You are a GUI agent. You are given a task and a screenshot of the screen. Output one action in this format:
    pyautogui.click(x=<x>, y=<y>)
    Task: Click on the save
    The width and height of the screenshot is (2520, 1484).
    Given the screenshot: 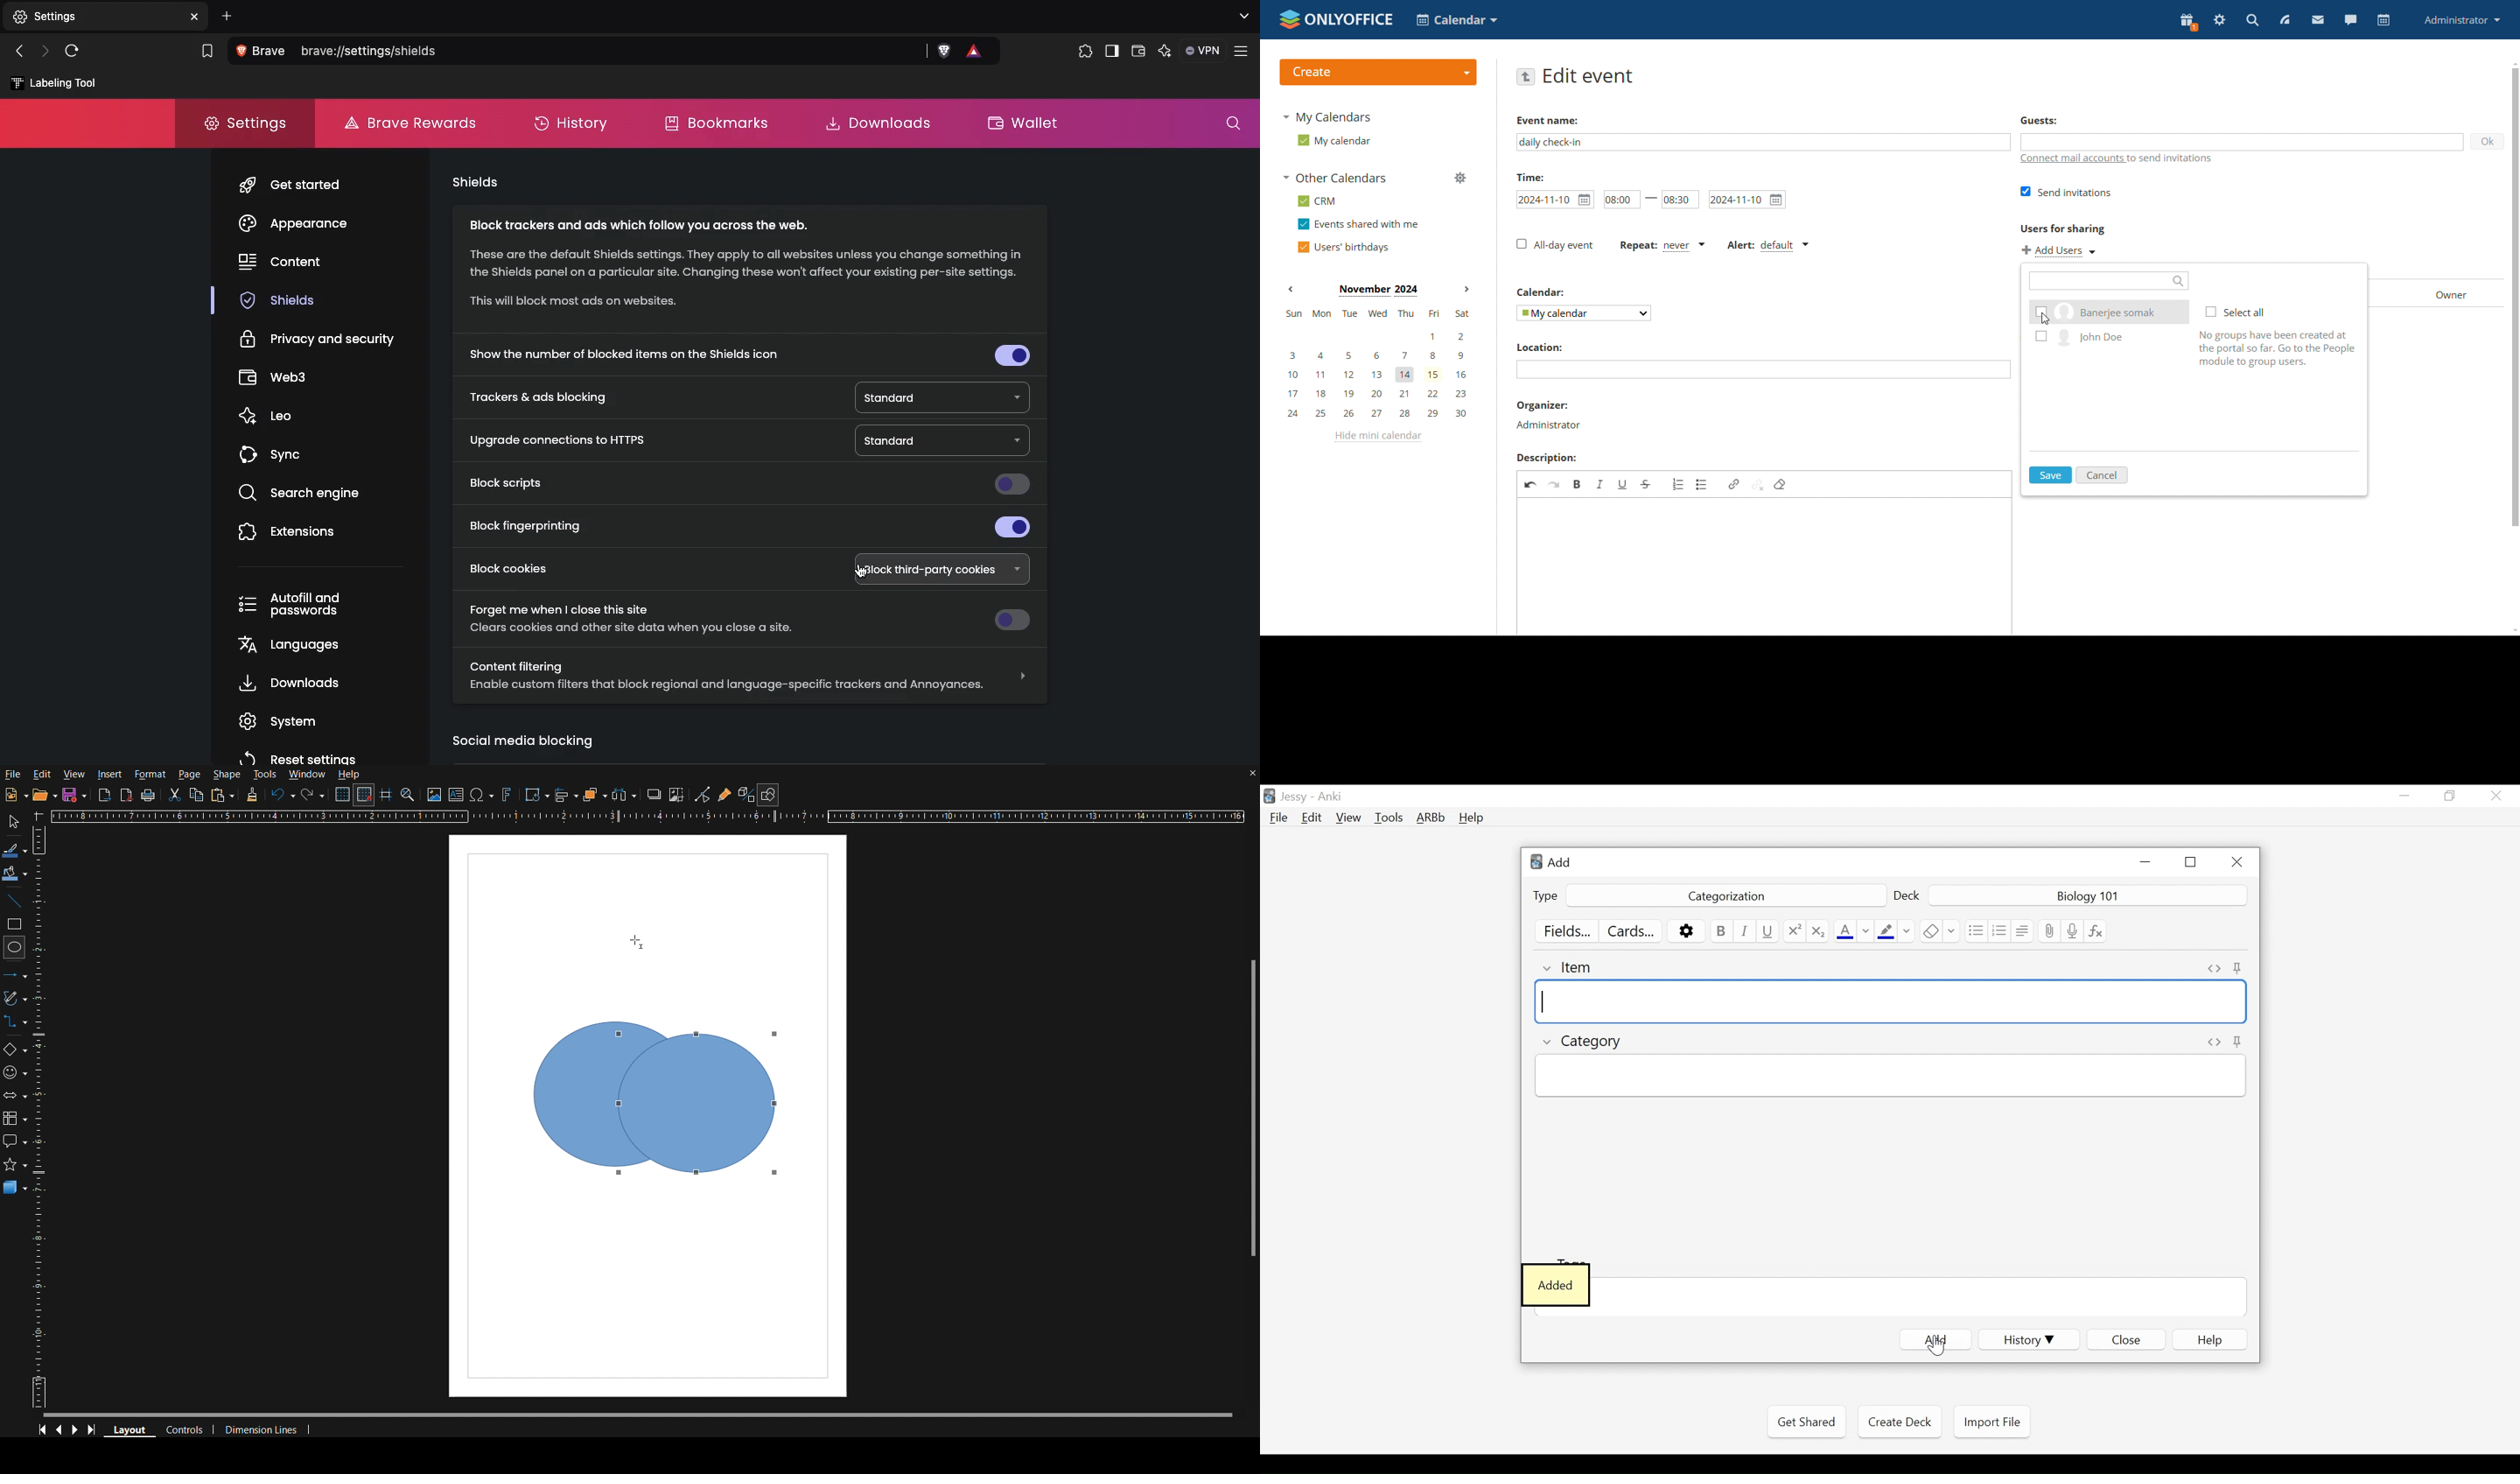 What is the action you would take?
    pyautogui.click(x=2051, y=475)
    